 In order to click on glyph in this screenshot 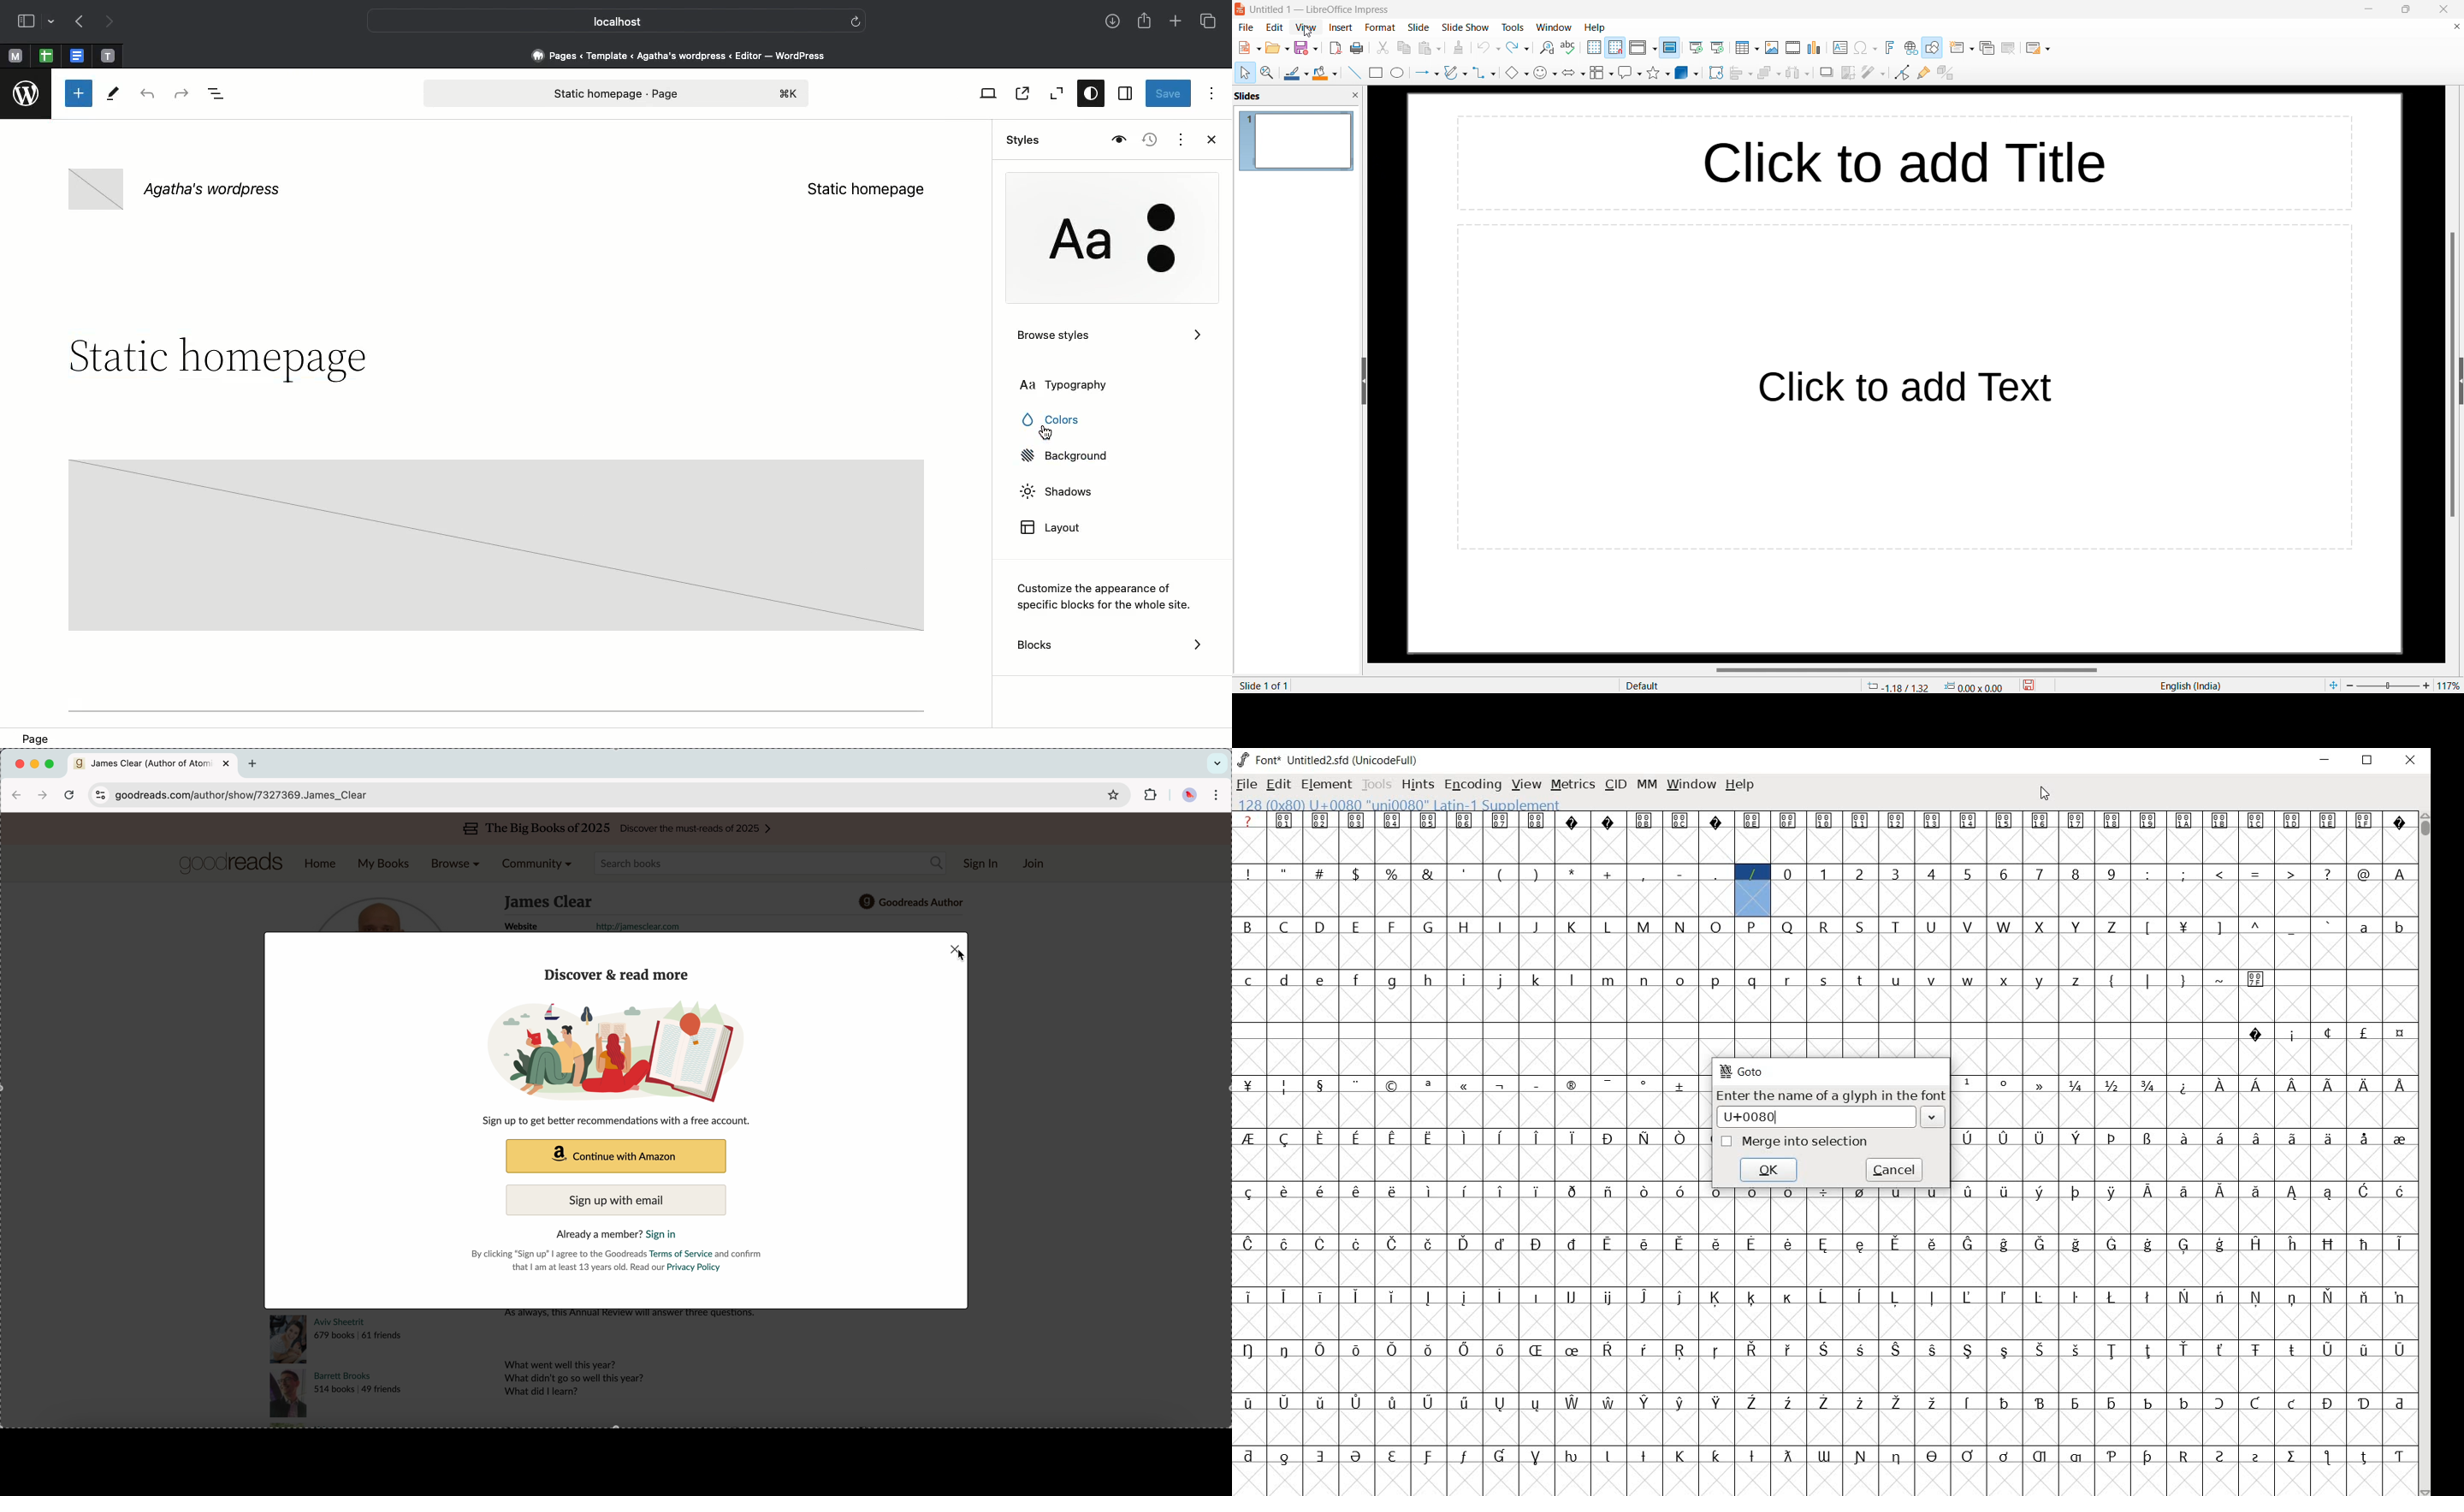, I will do `click(2399, 1140)`.